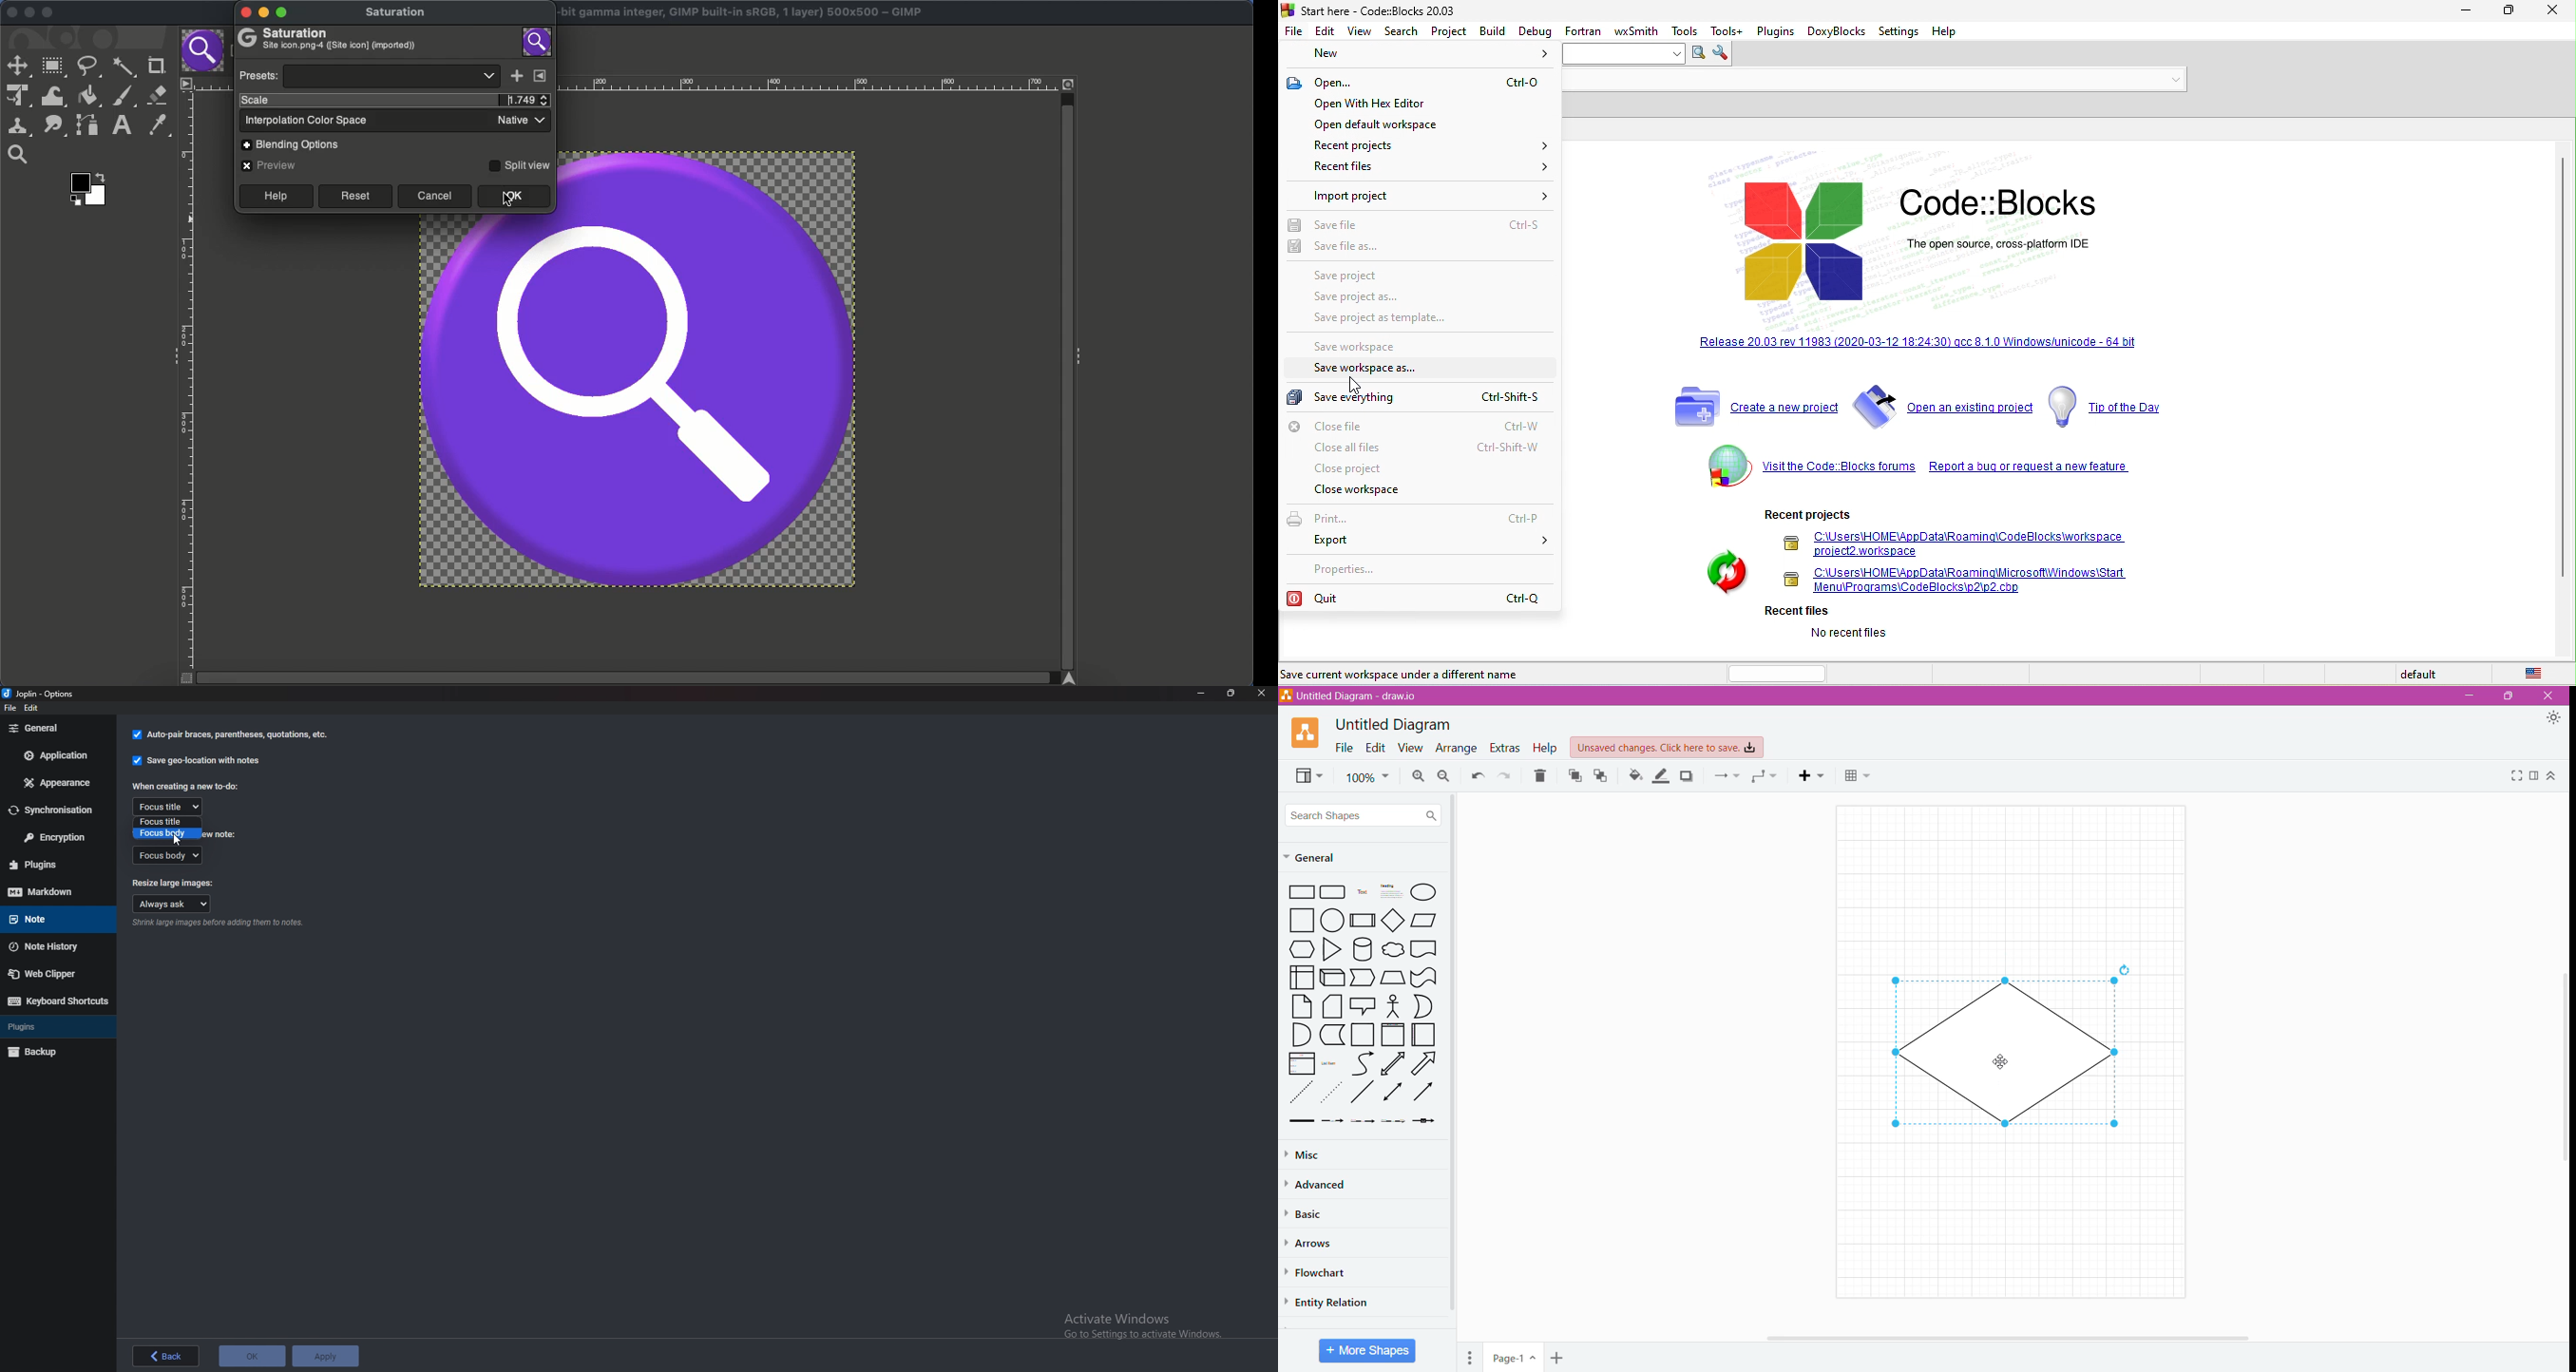  I want to click on Start here - Code::Blocks 20.03, so click(1371, 10).